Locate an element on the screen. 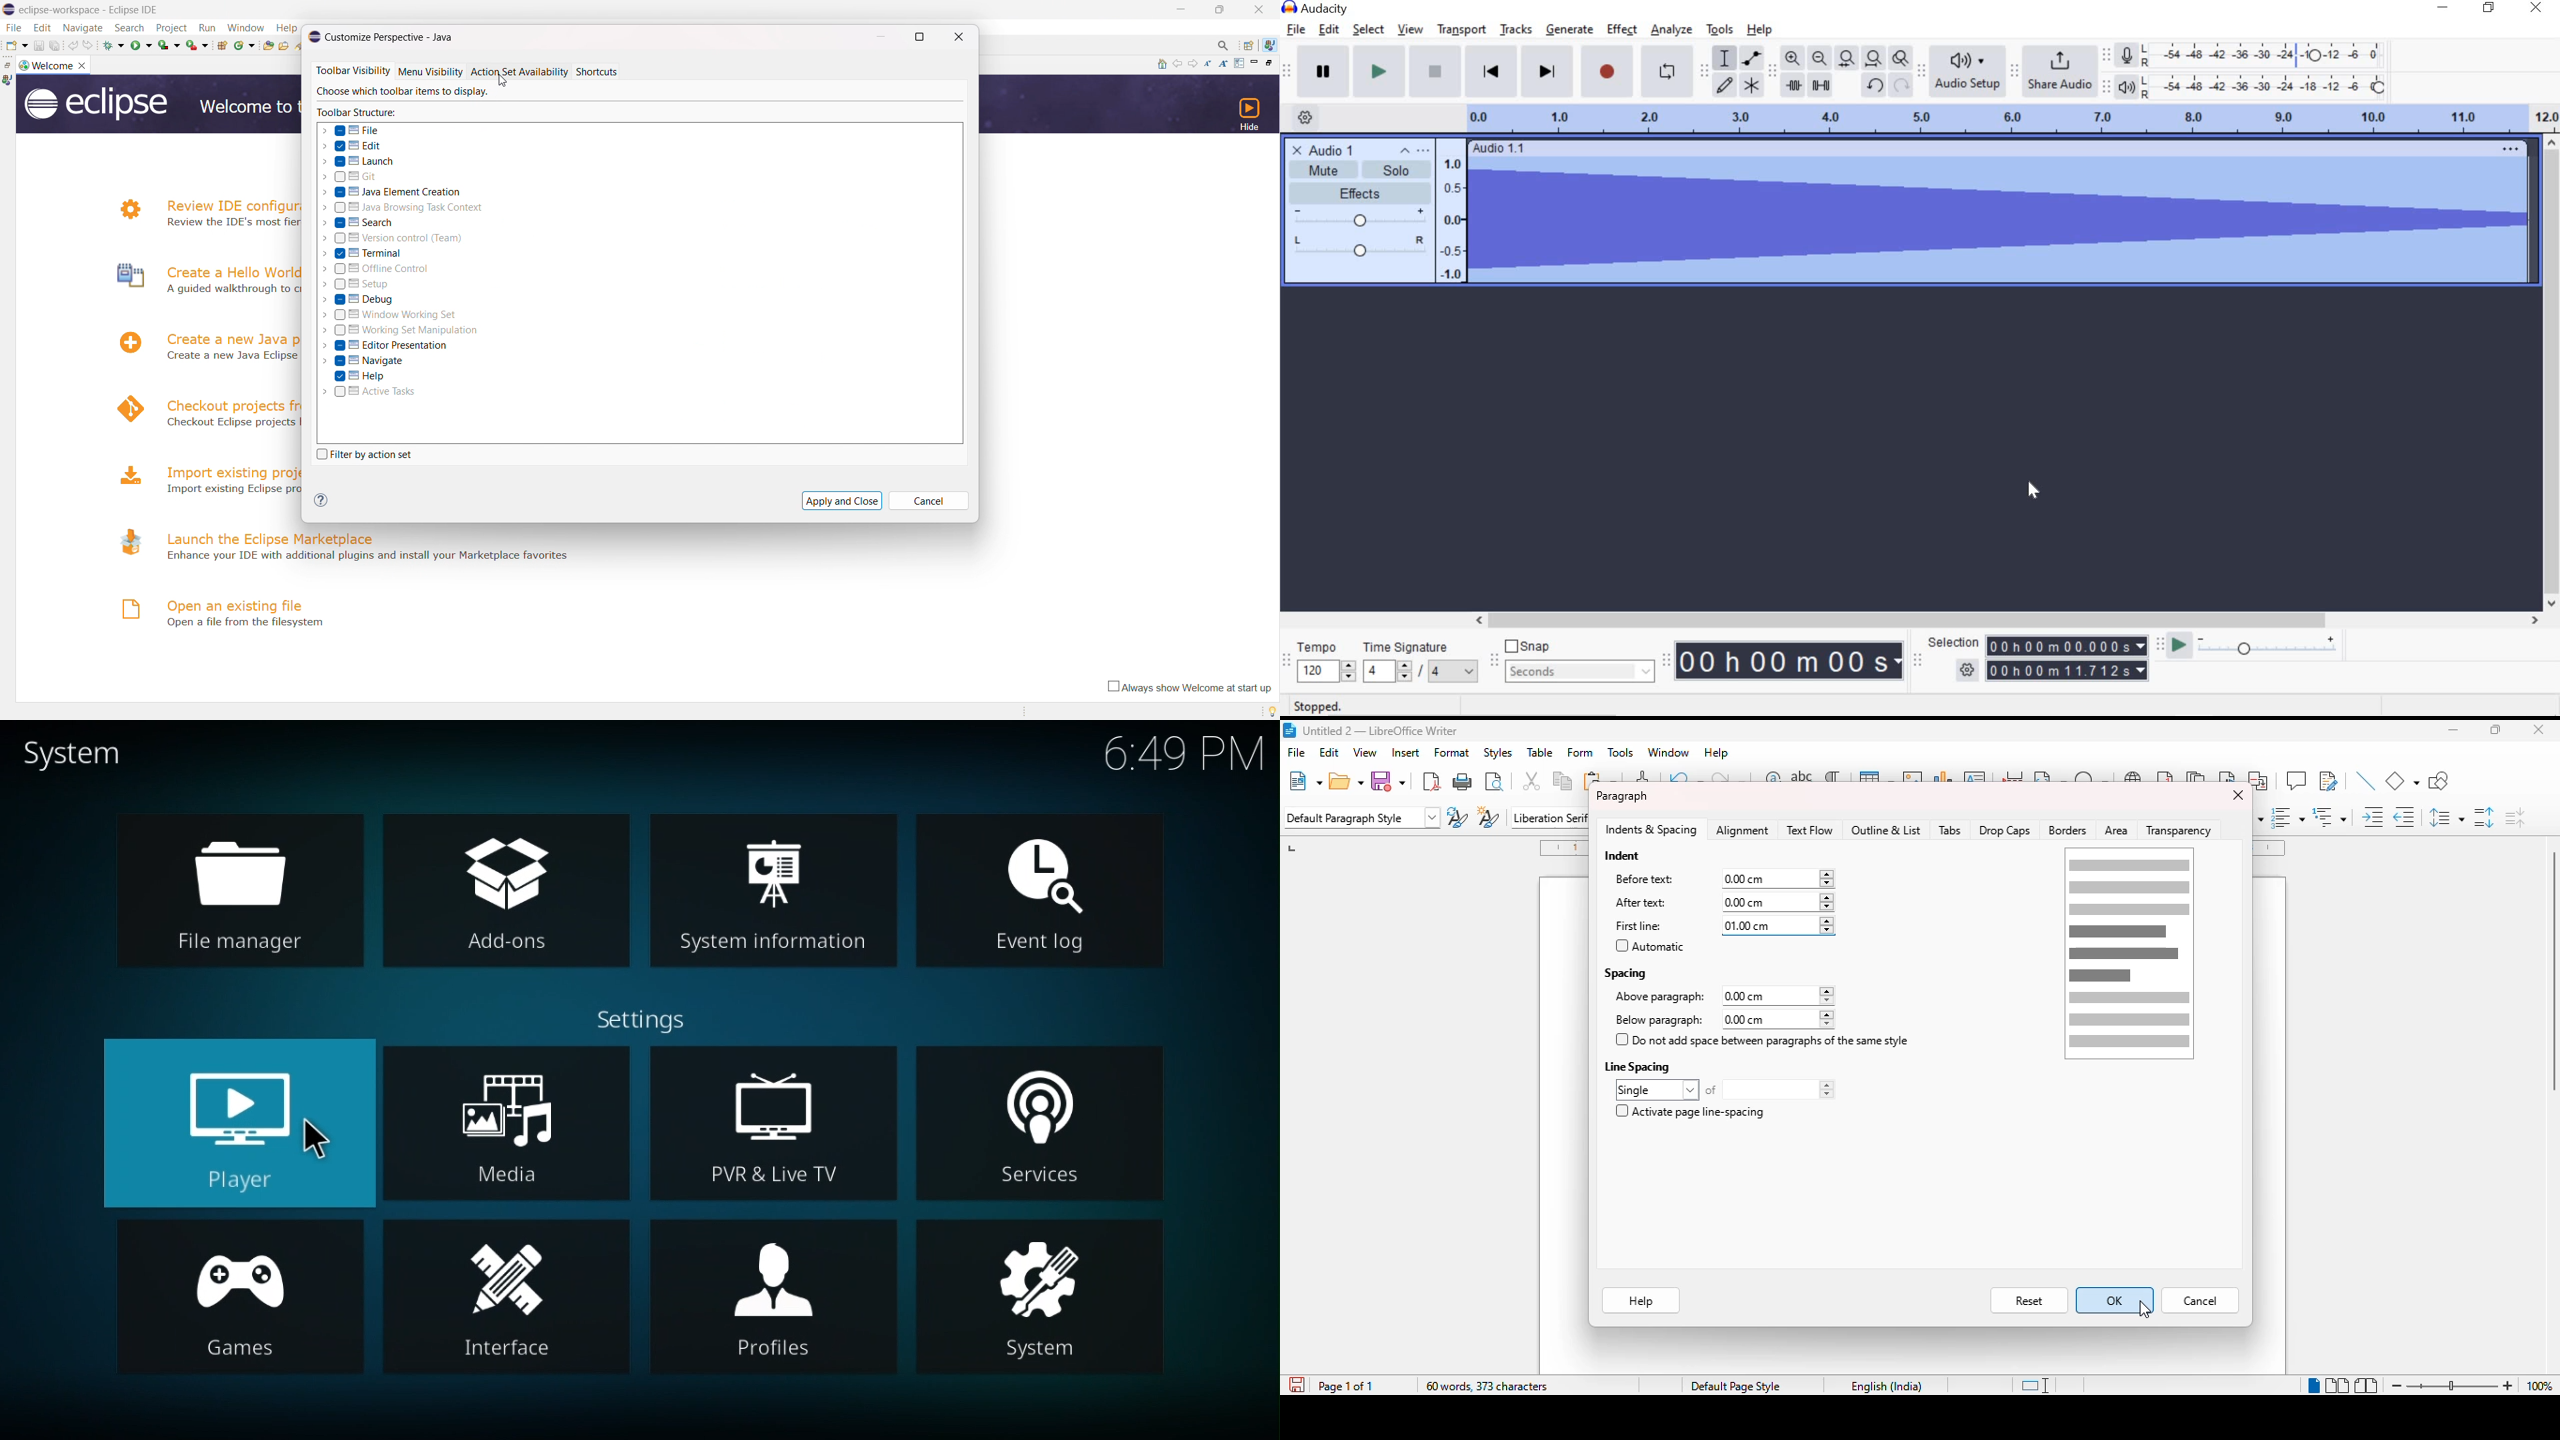 This screenshot has width=2576, height=1456. cancel is located at coordinates (929, 500).